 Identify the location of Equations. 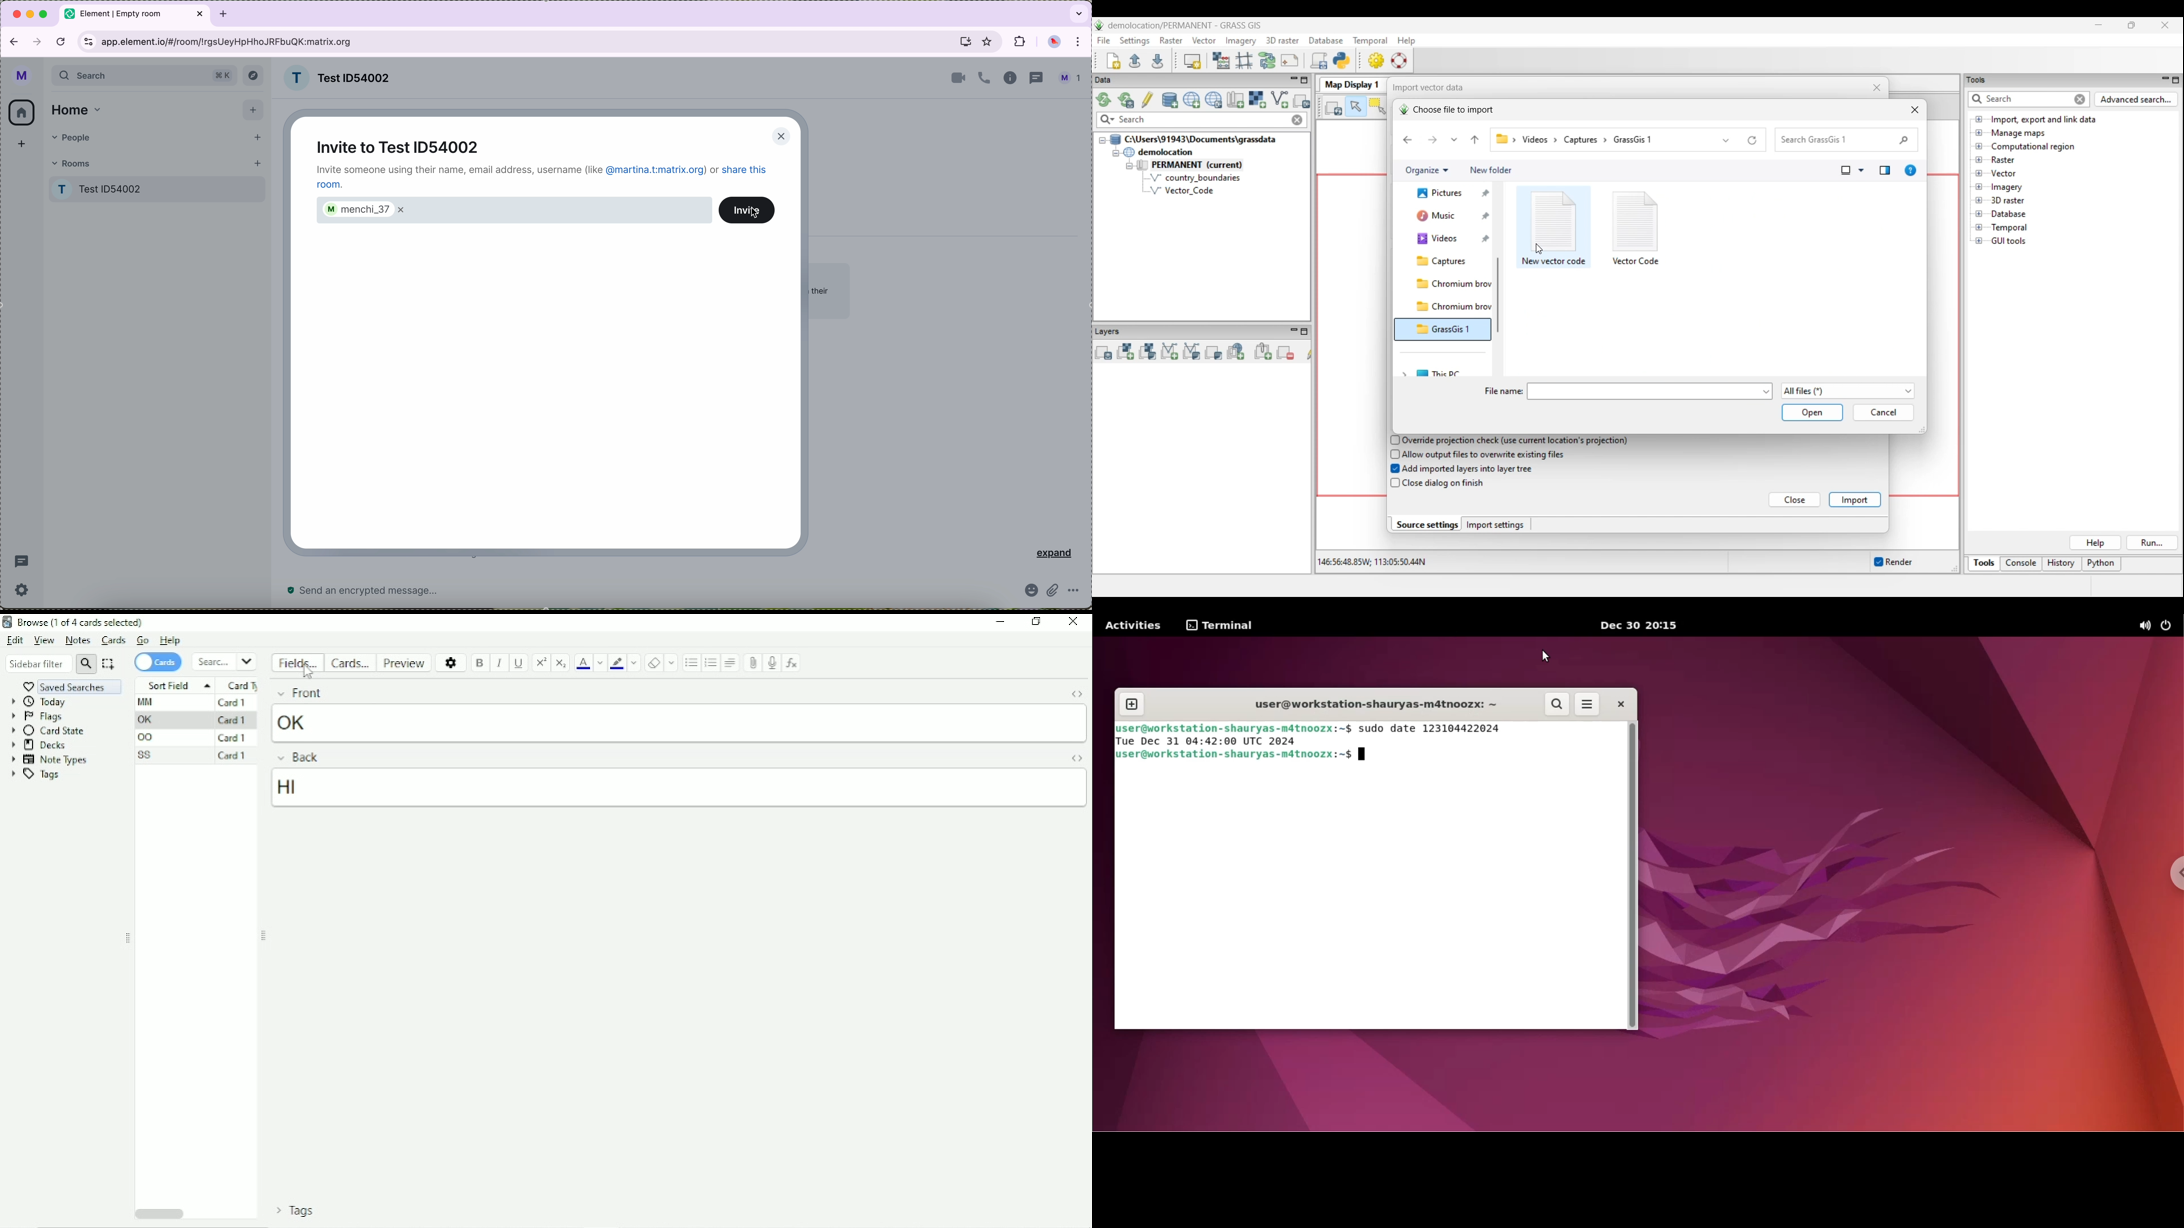
(793, 663).